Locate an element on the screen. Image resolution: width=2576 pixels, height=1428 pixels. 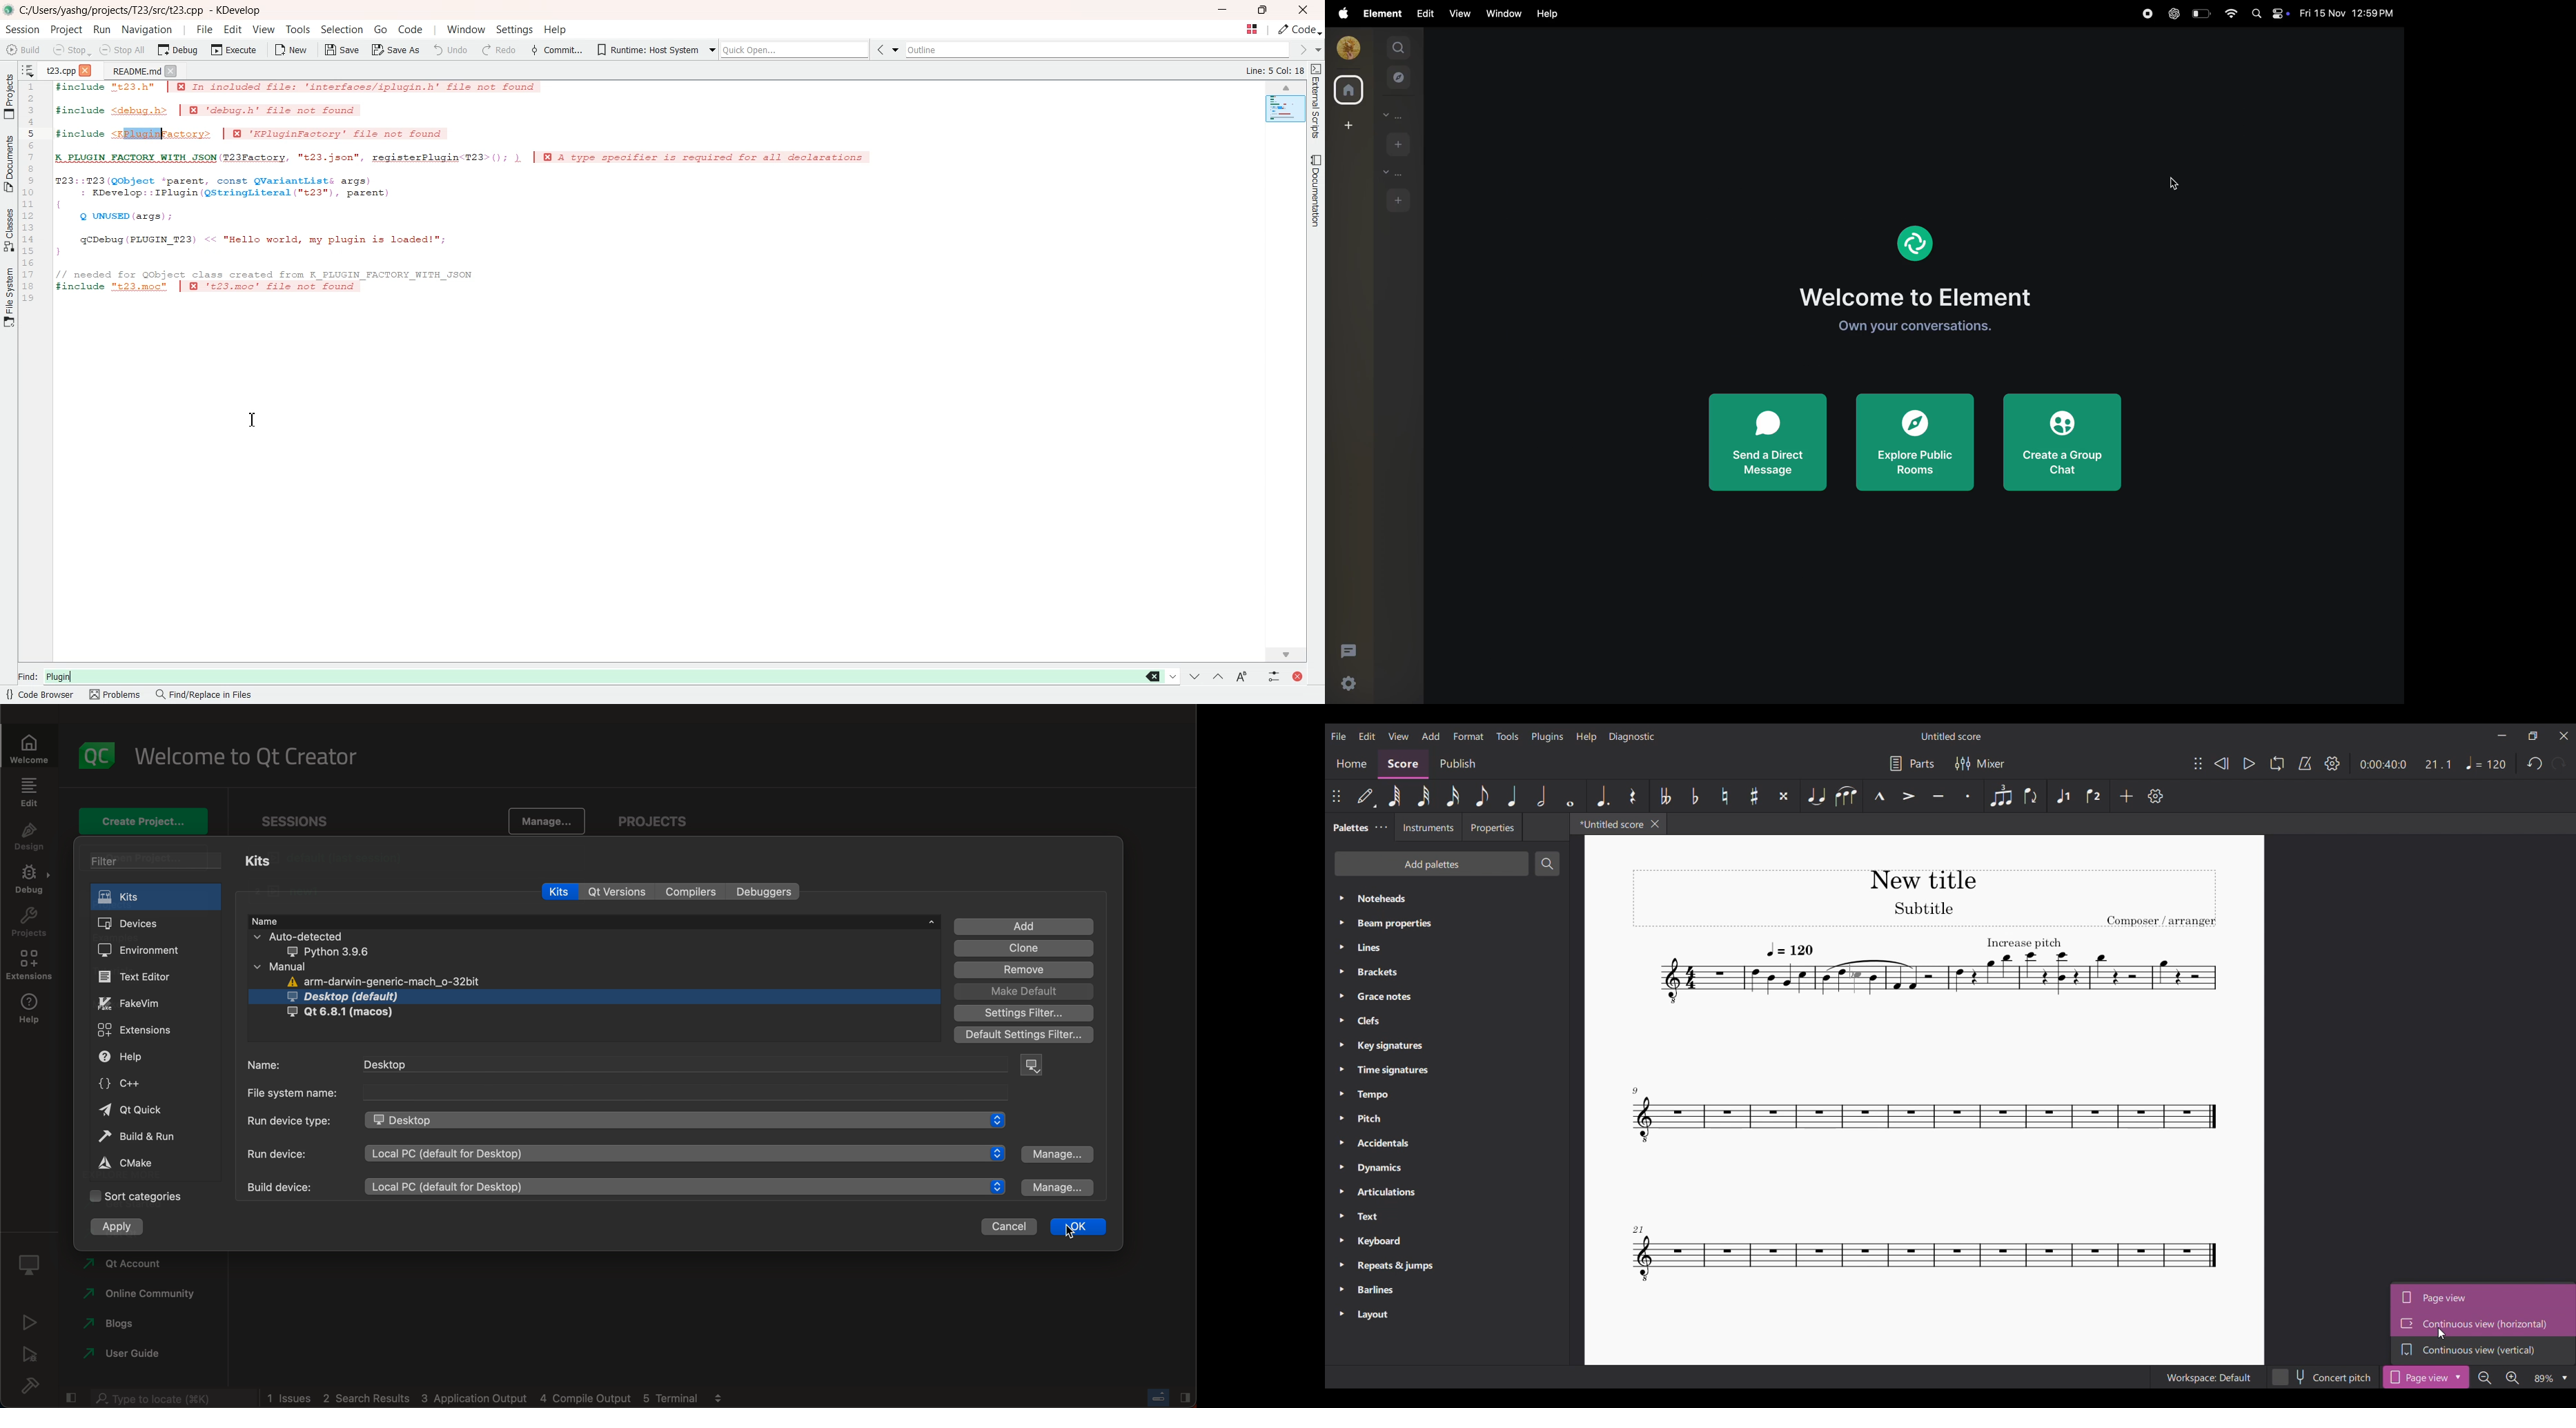
add people is located at coordinates (1396, 143).